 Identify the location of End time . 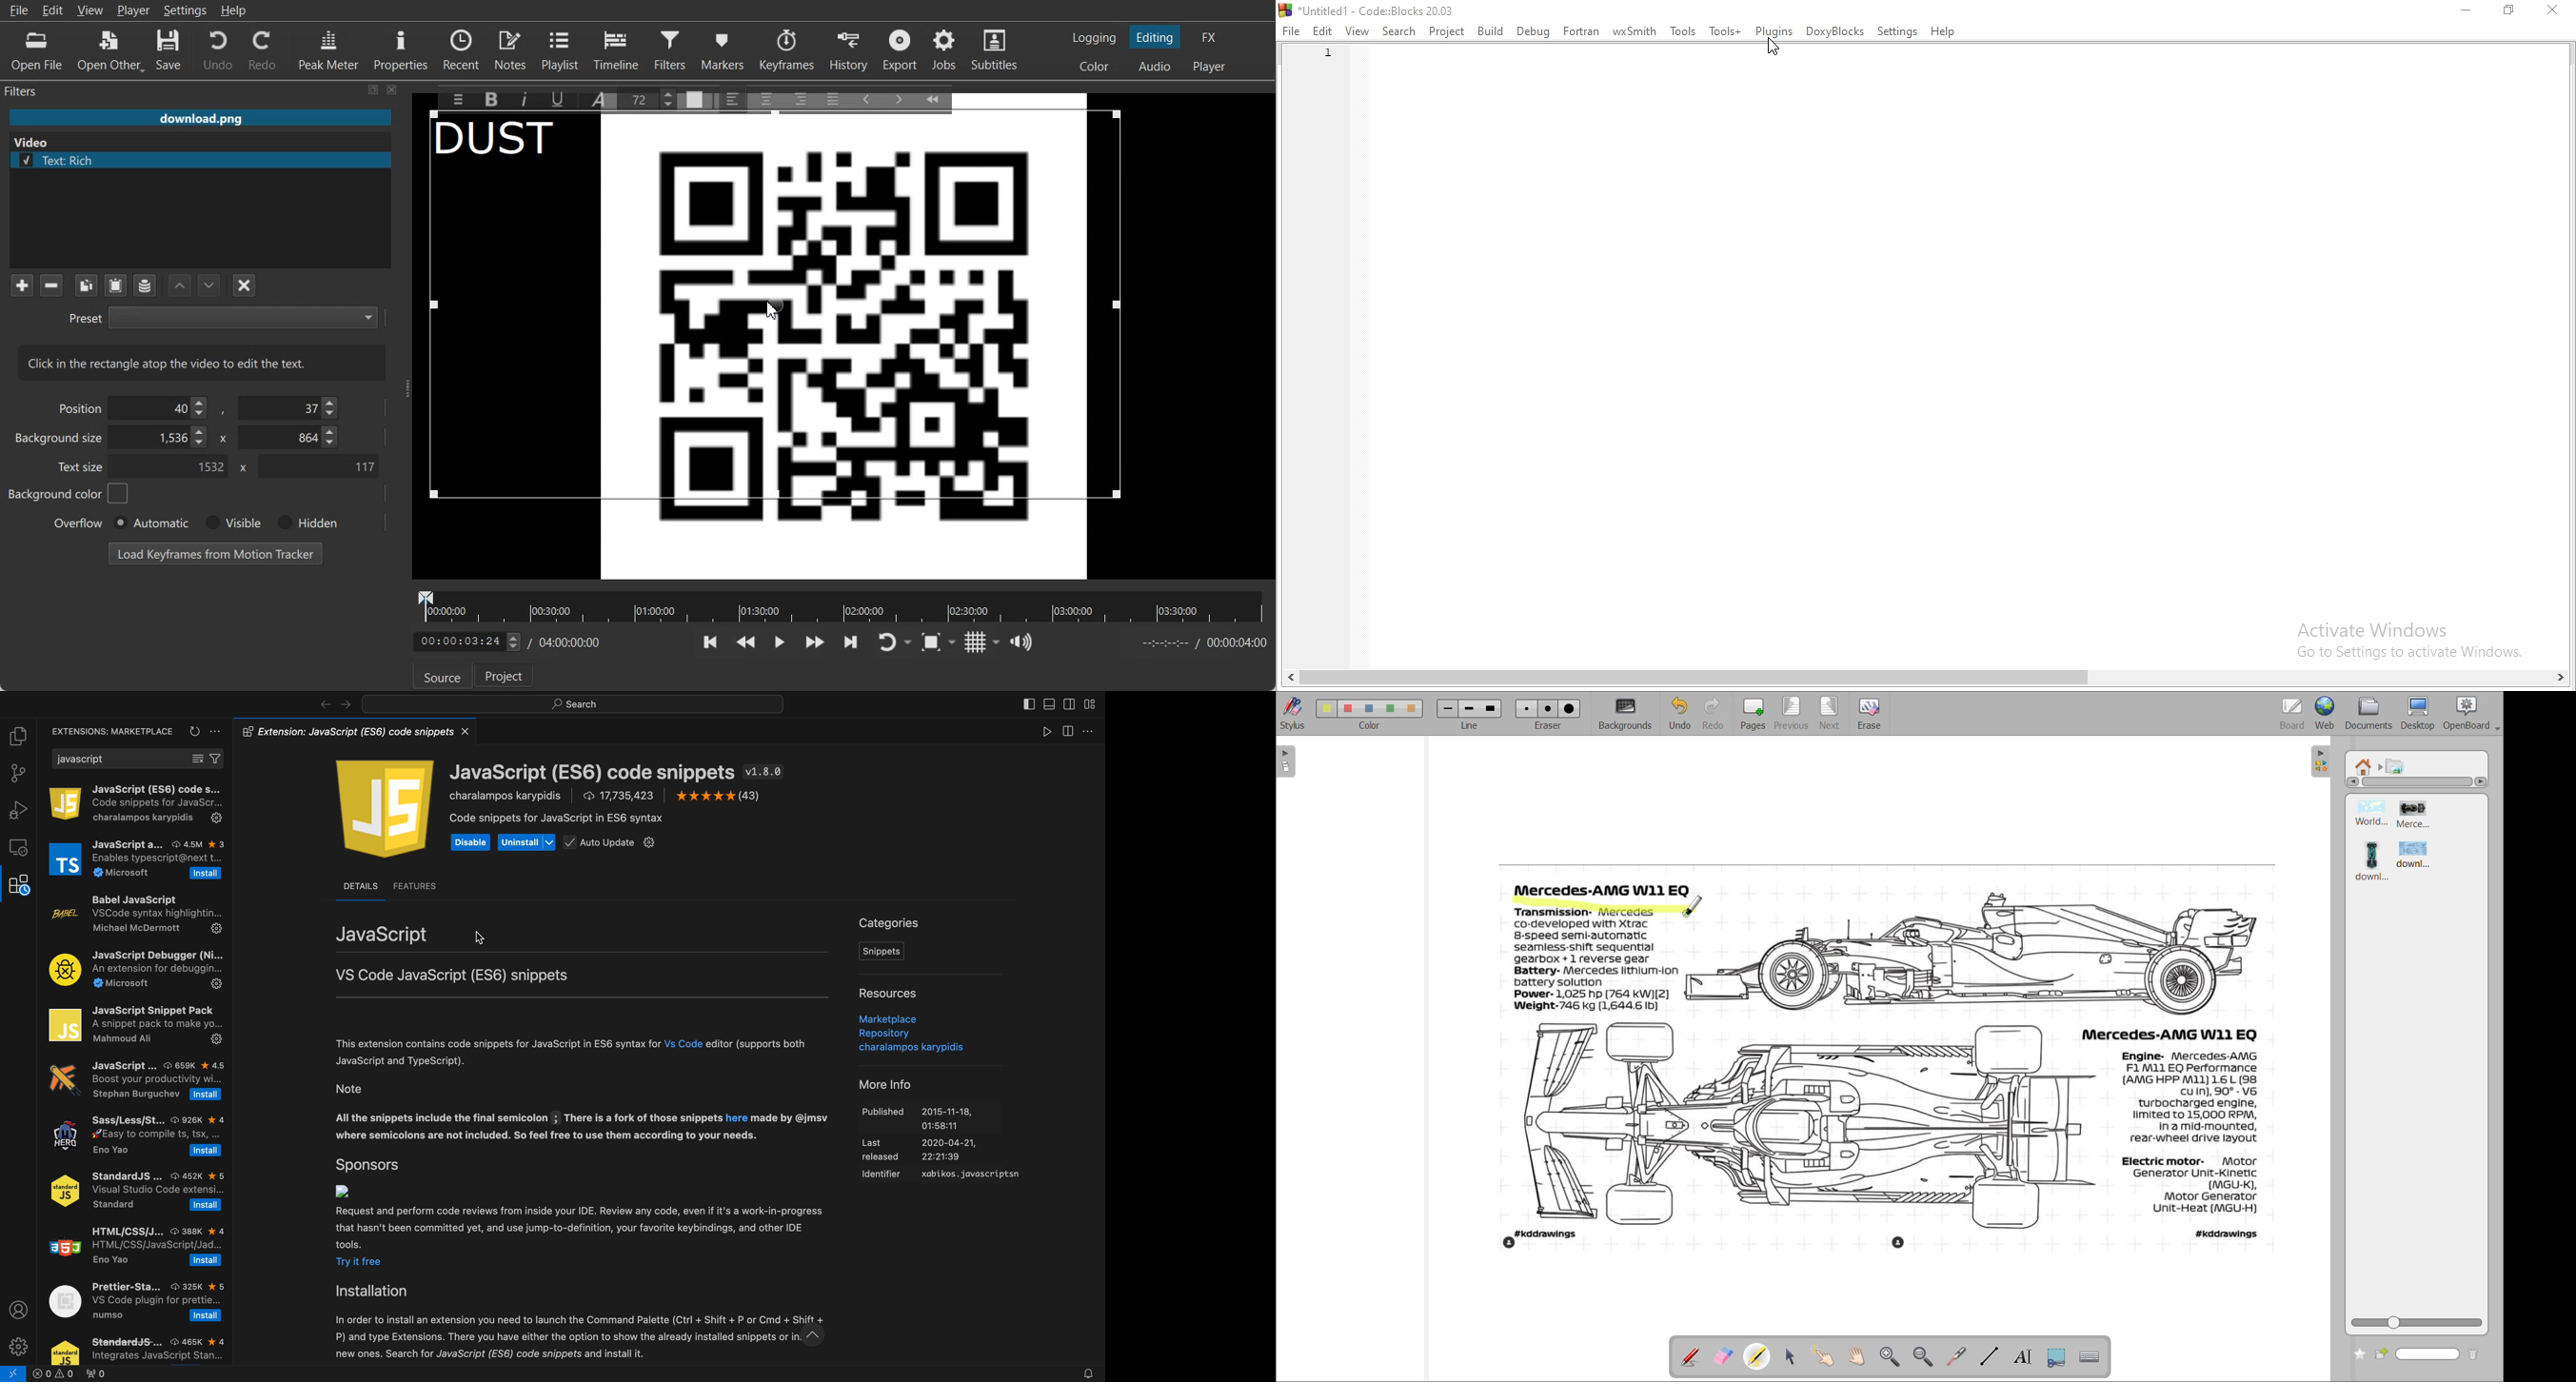
(1201, 643).